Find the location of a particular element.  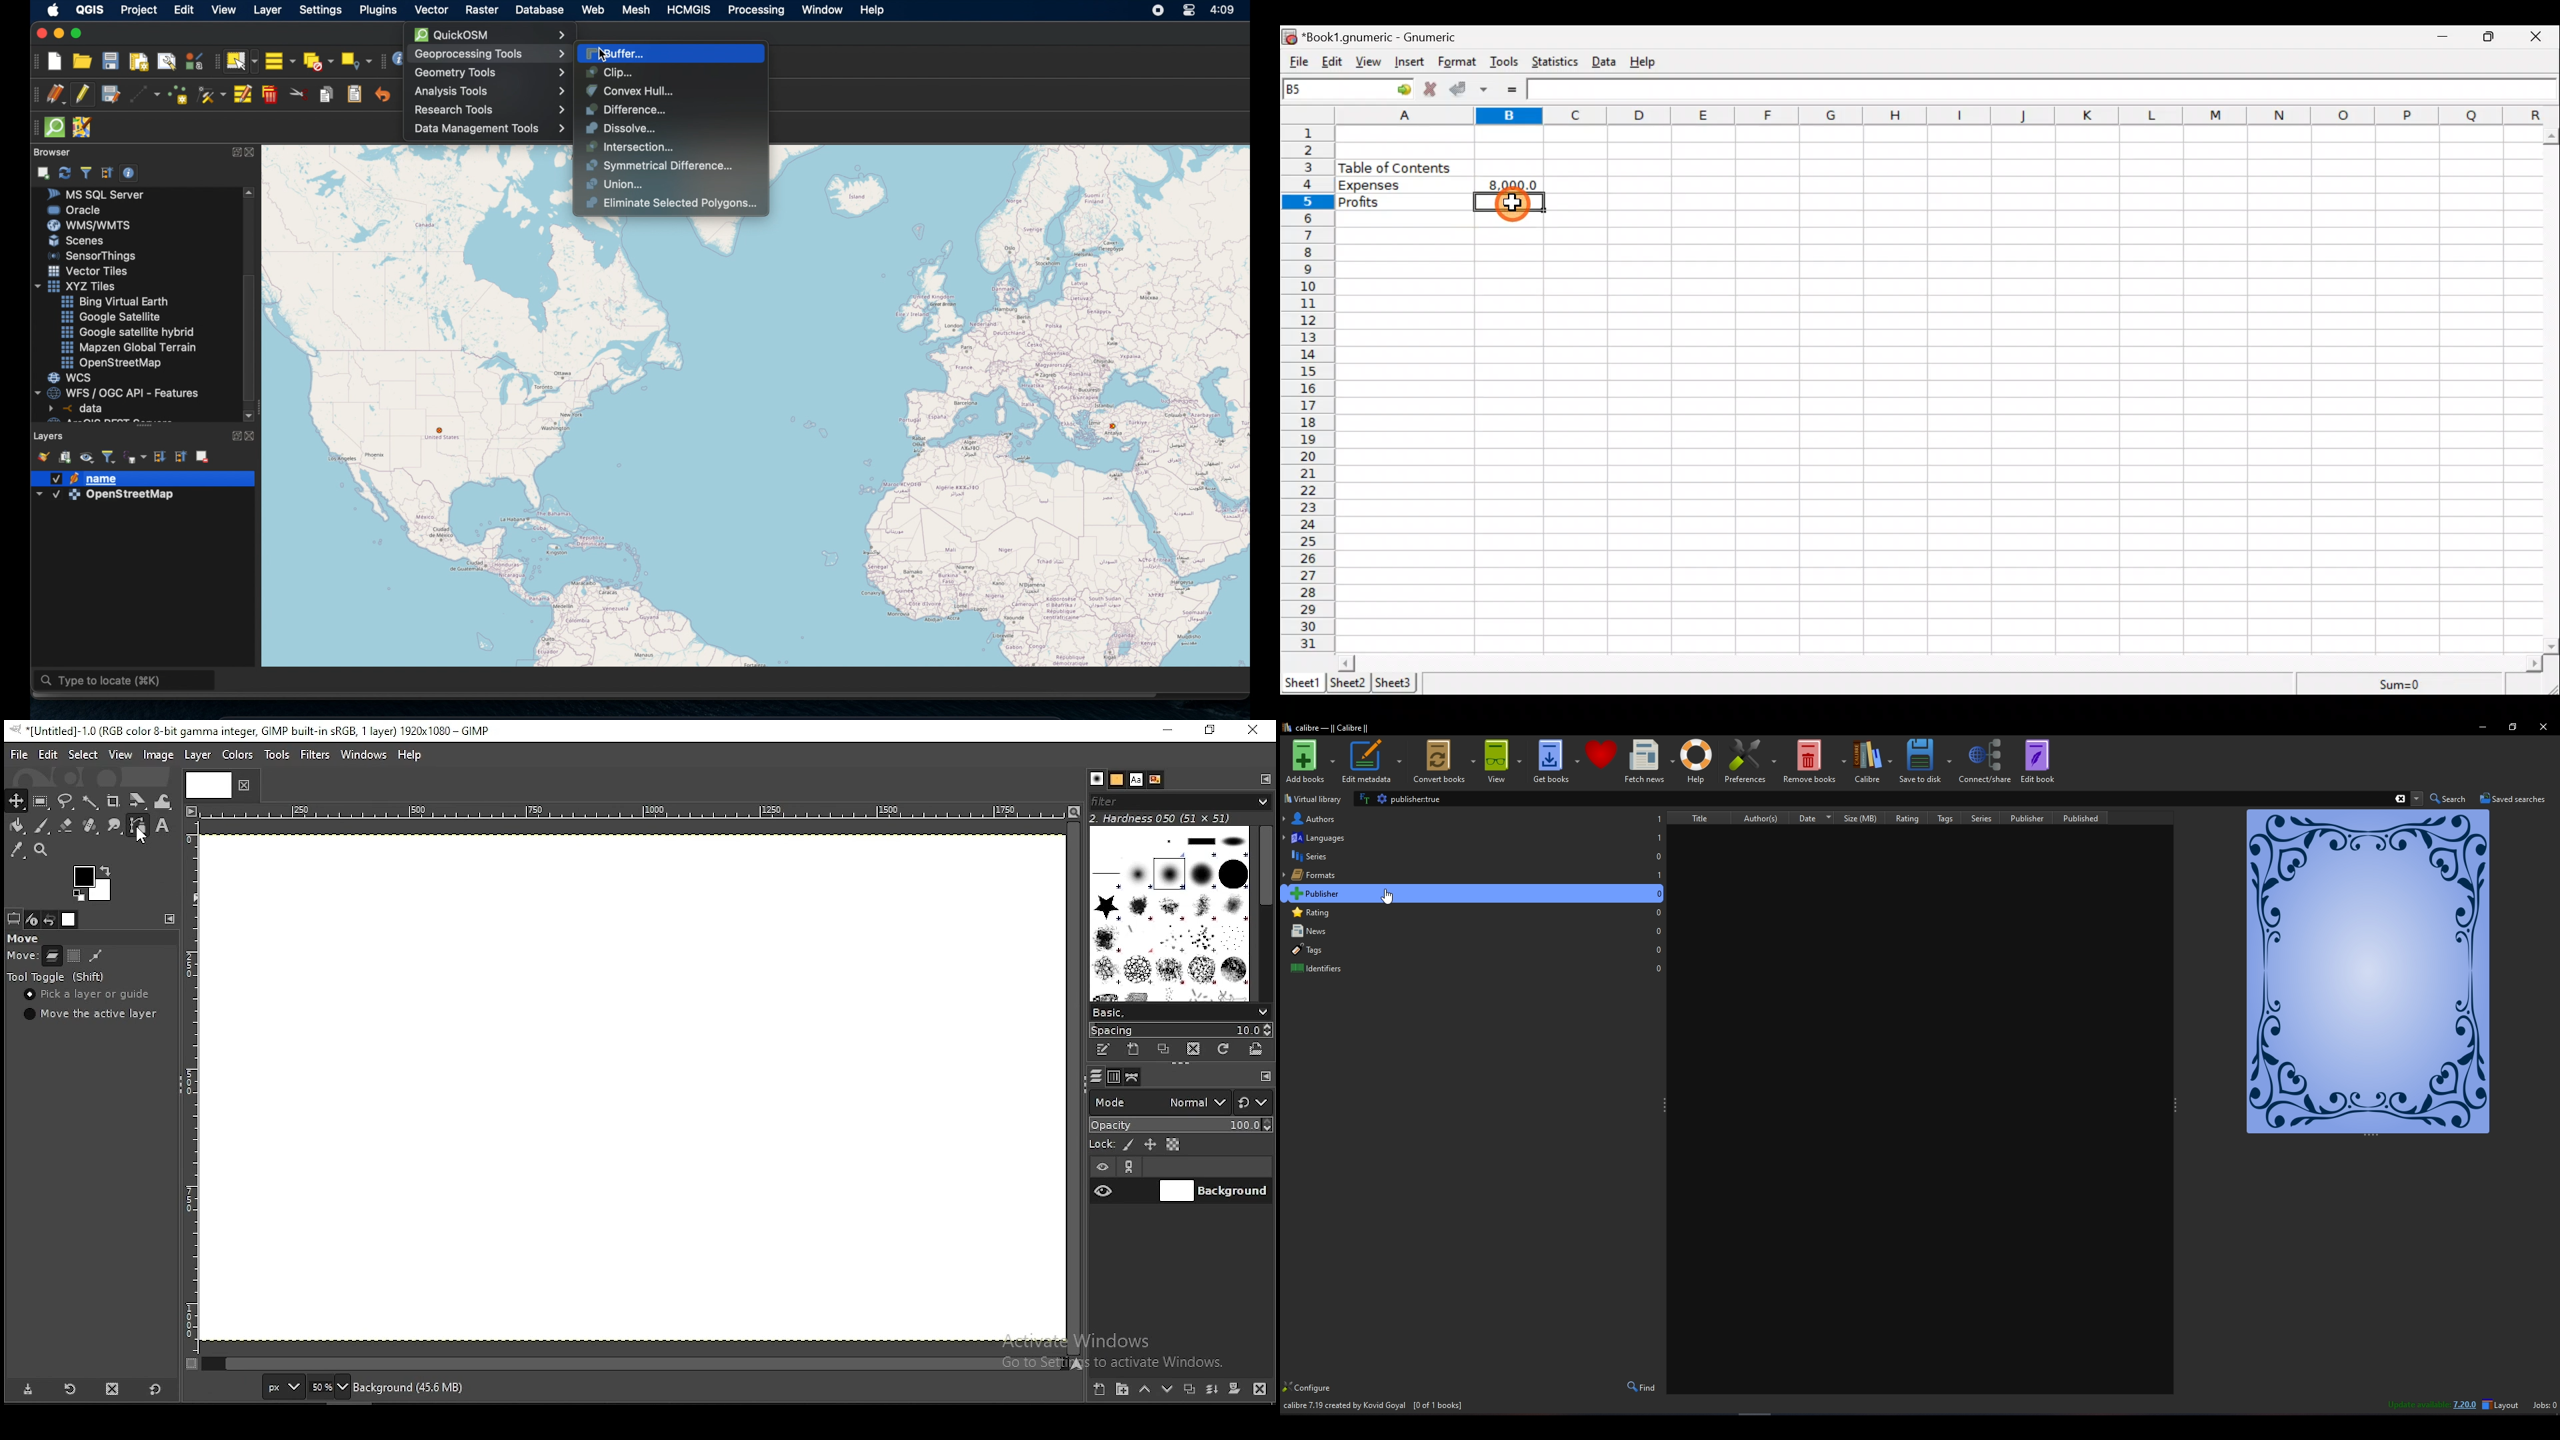

scroll down arrow is located at coordinates (249, 414).